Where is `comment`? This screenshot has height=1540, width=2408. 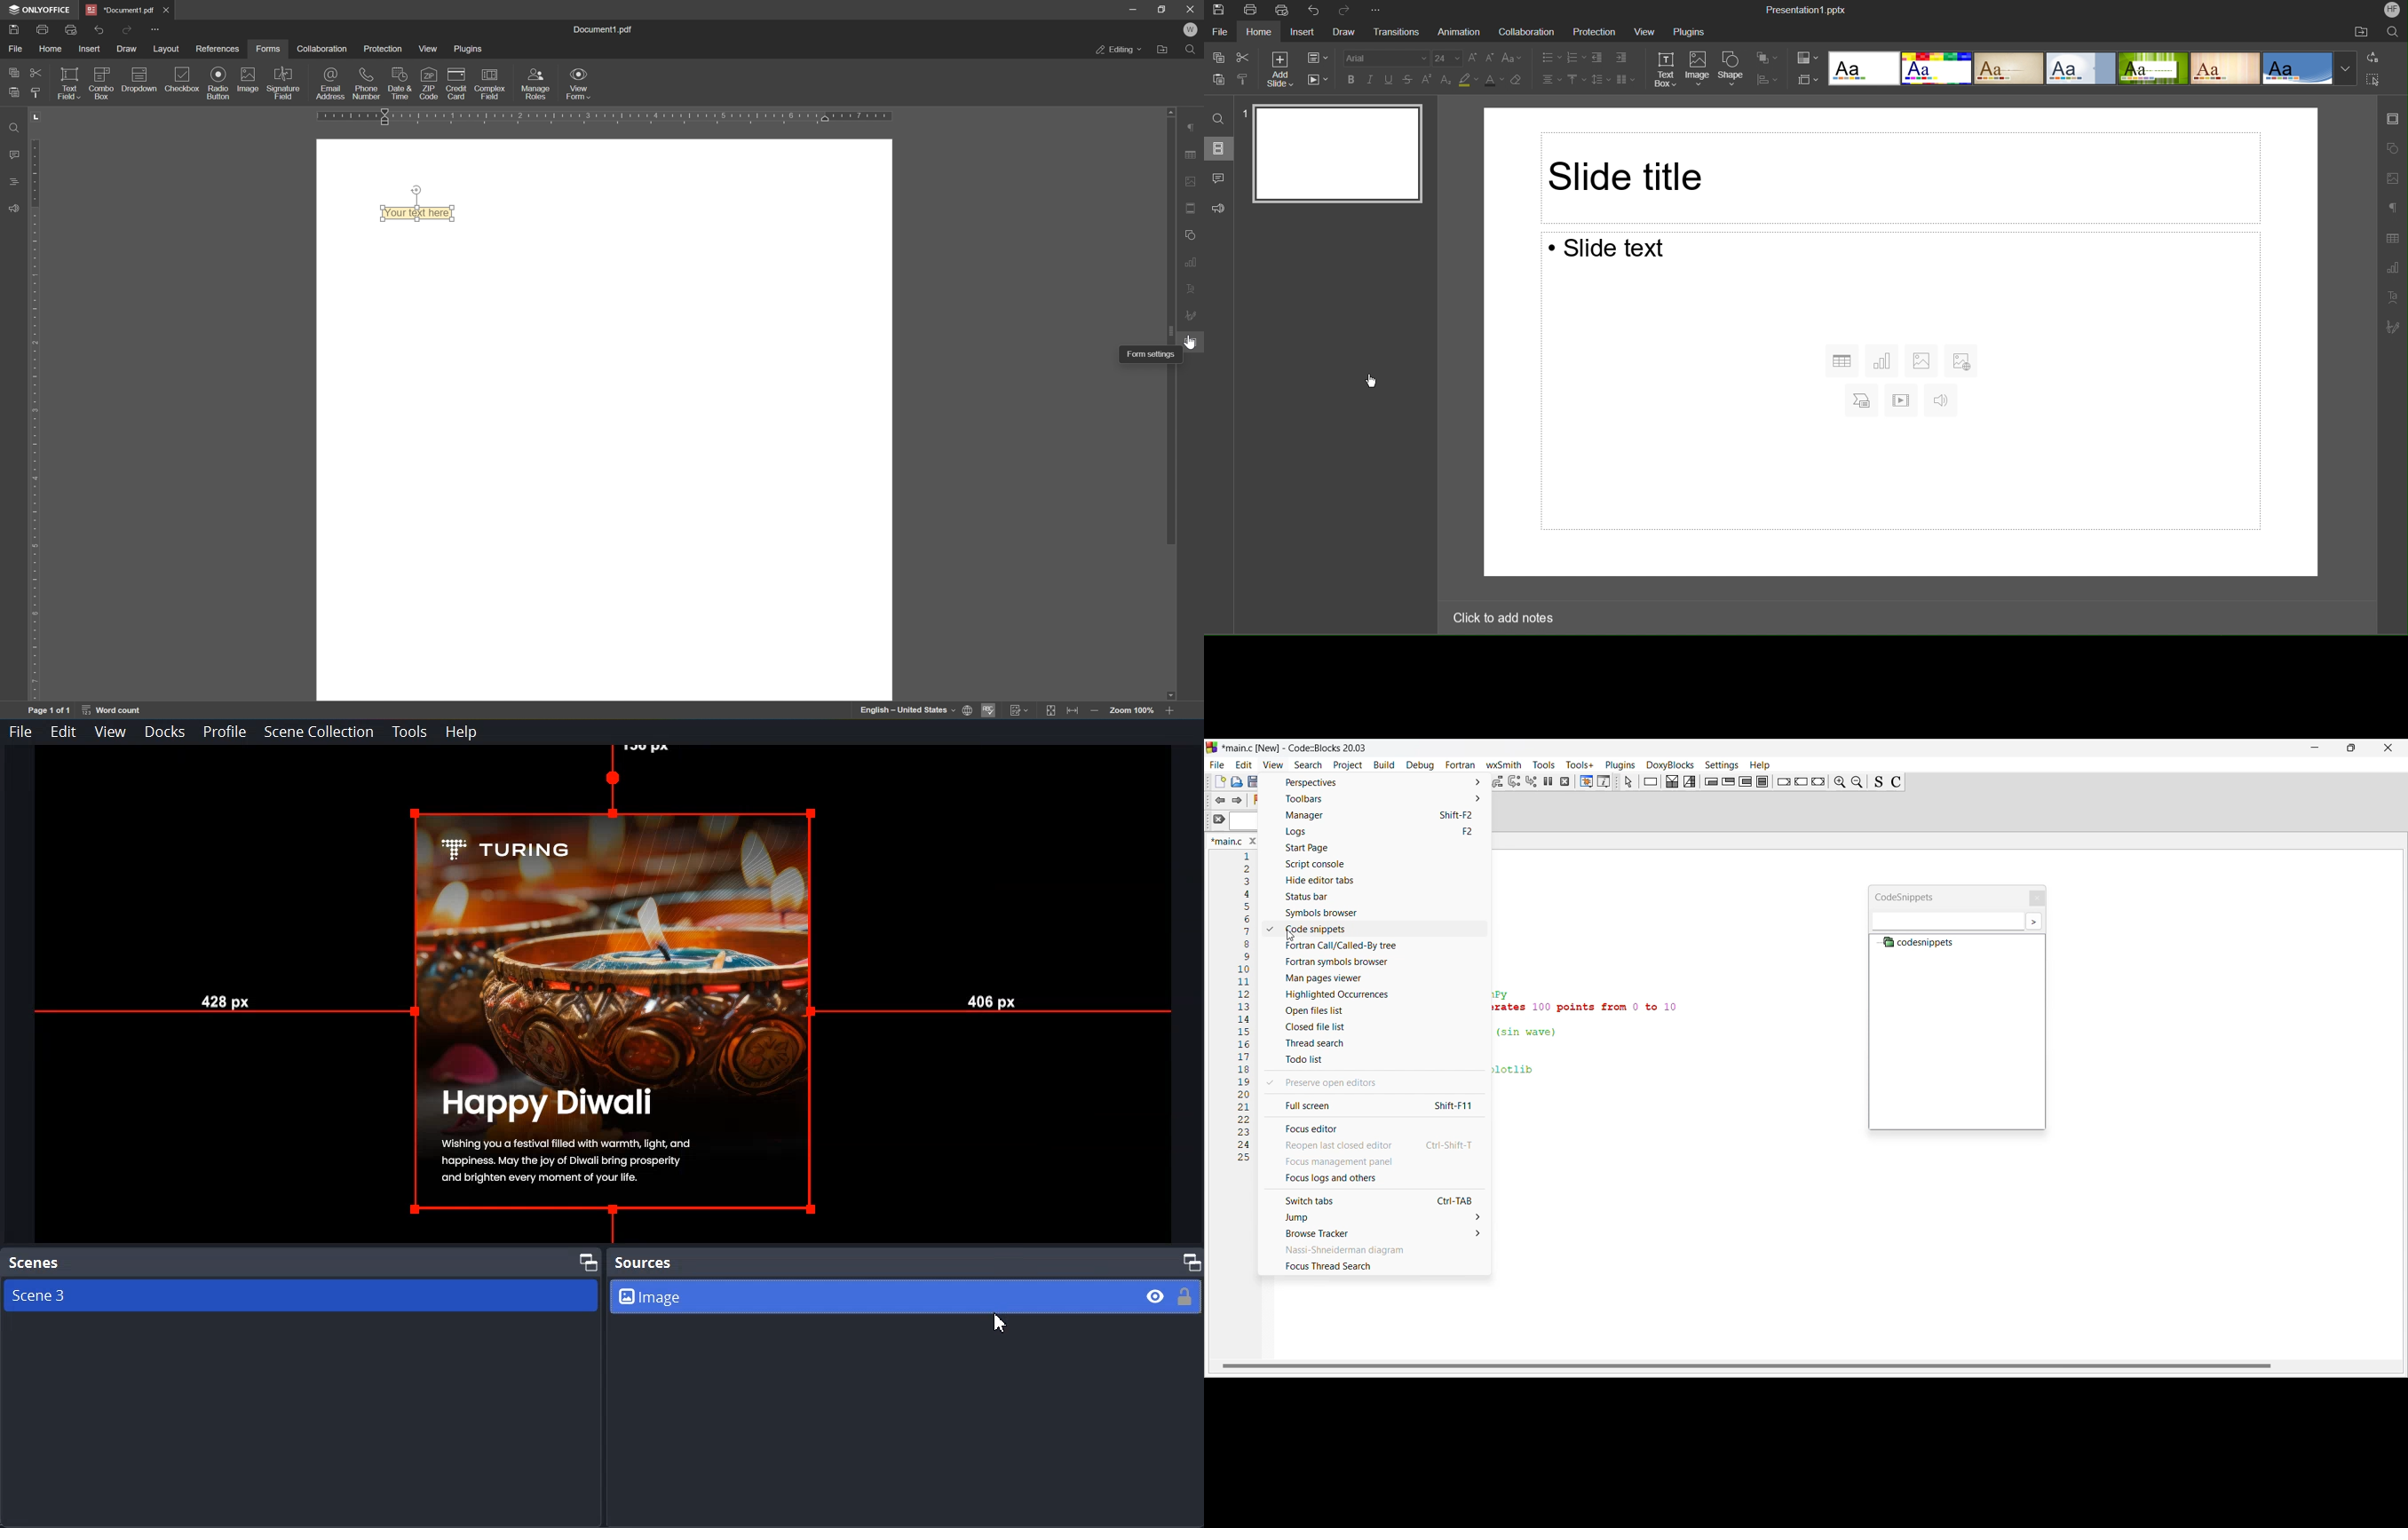
comment is located at coordinates (12, 155).